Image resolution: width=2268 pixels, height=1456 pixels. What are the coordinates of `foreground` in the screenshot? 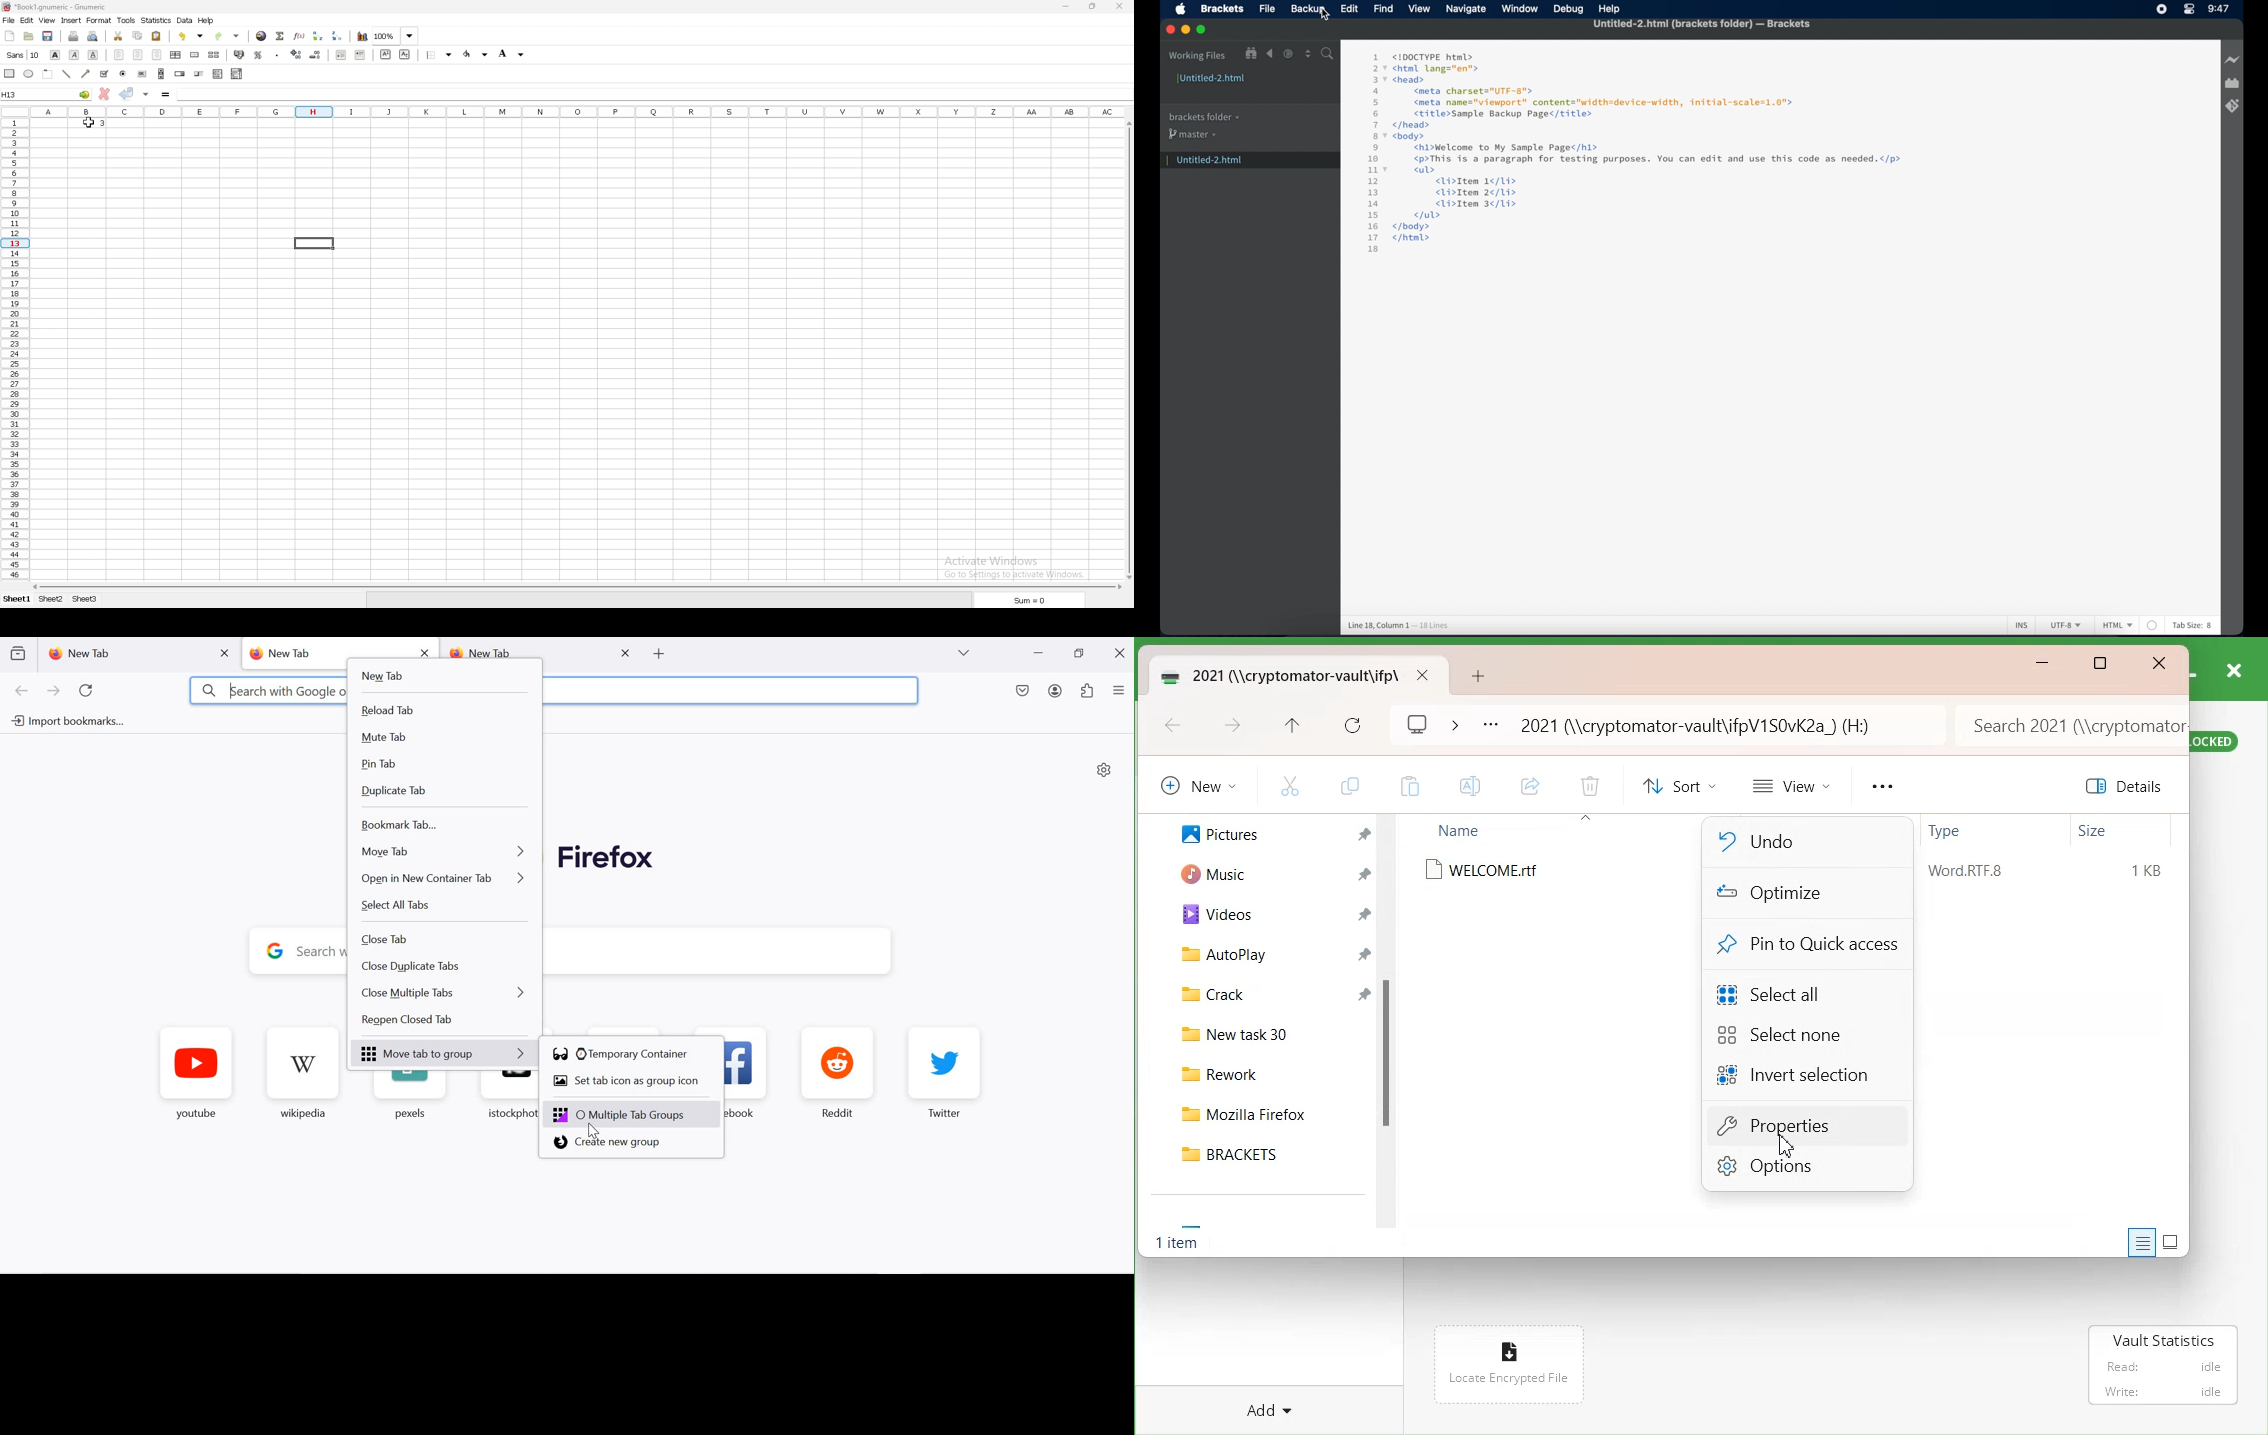 It's located at (477, 54).